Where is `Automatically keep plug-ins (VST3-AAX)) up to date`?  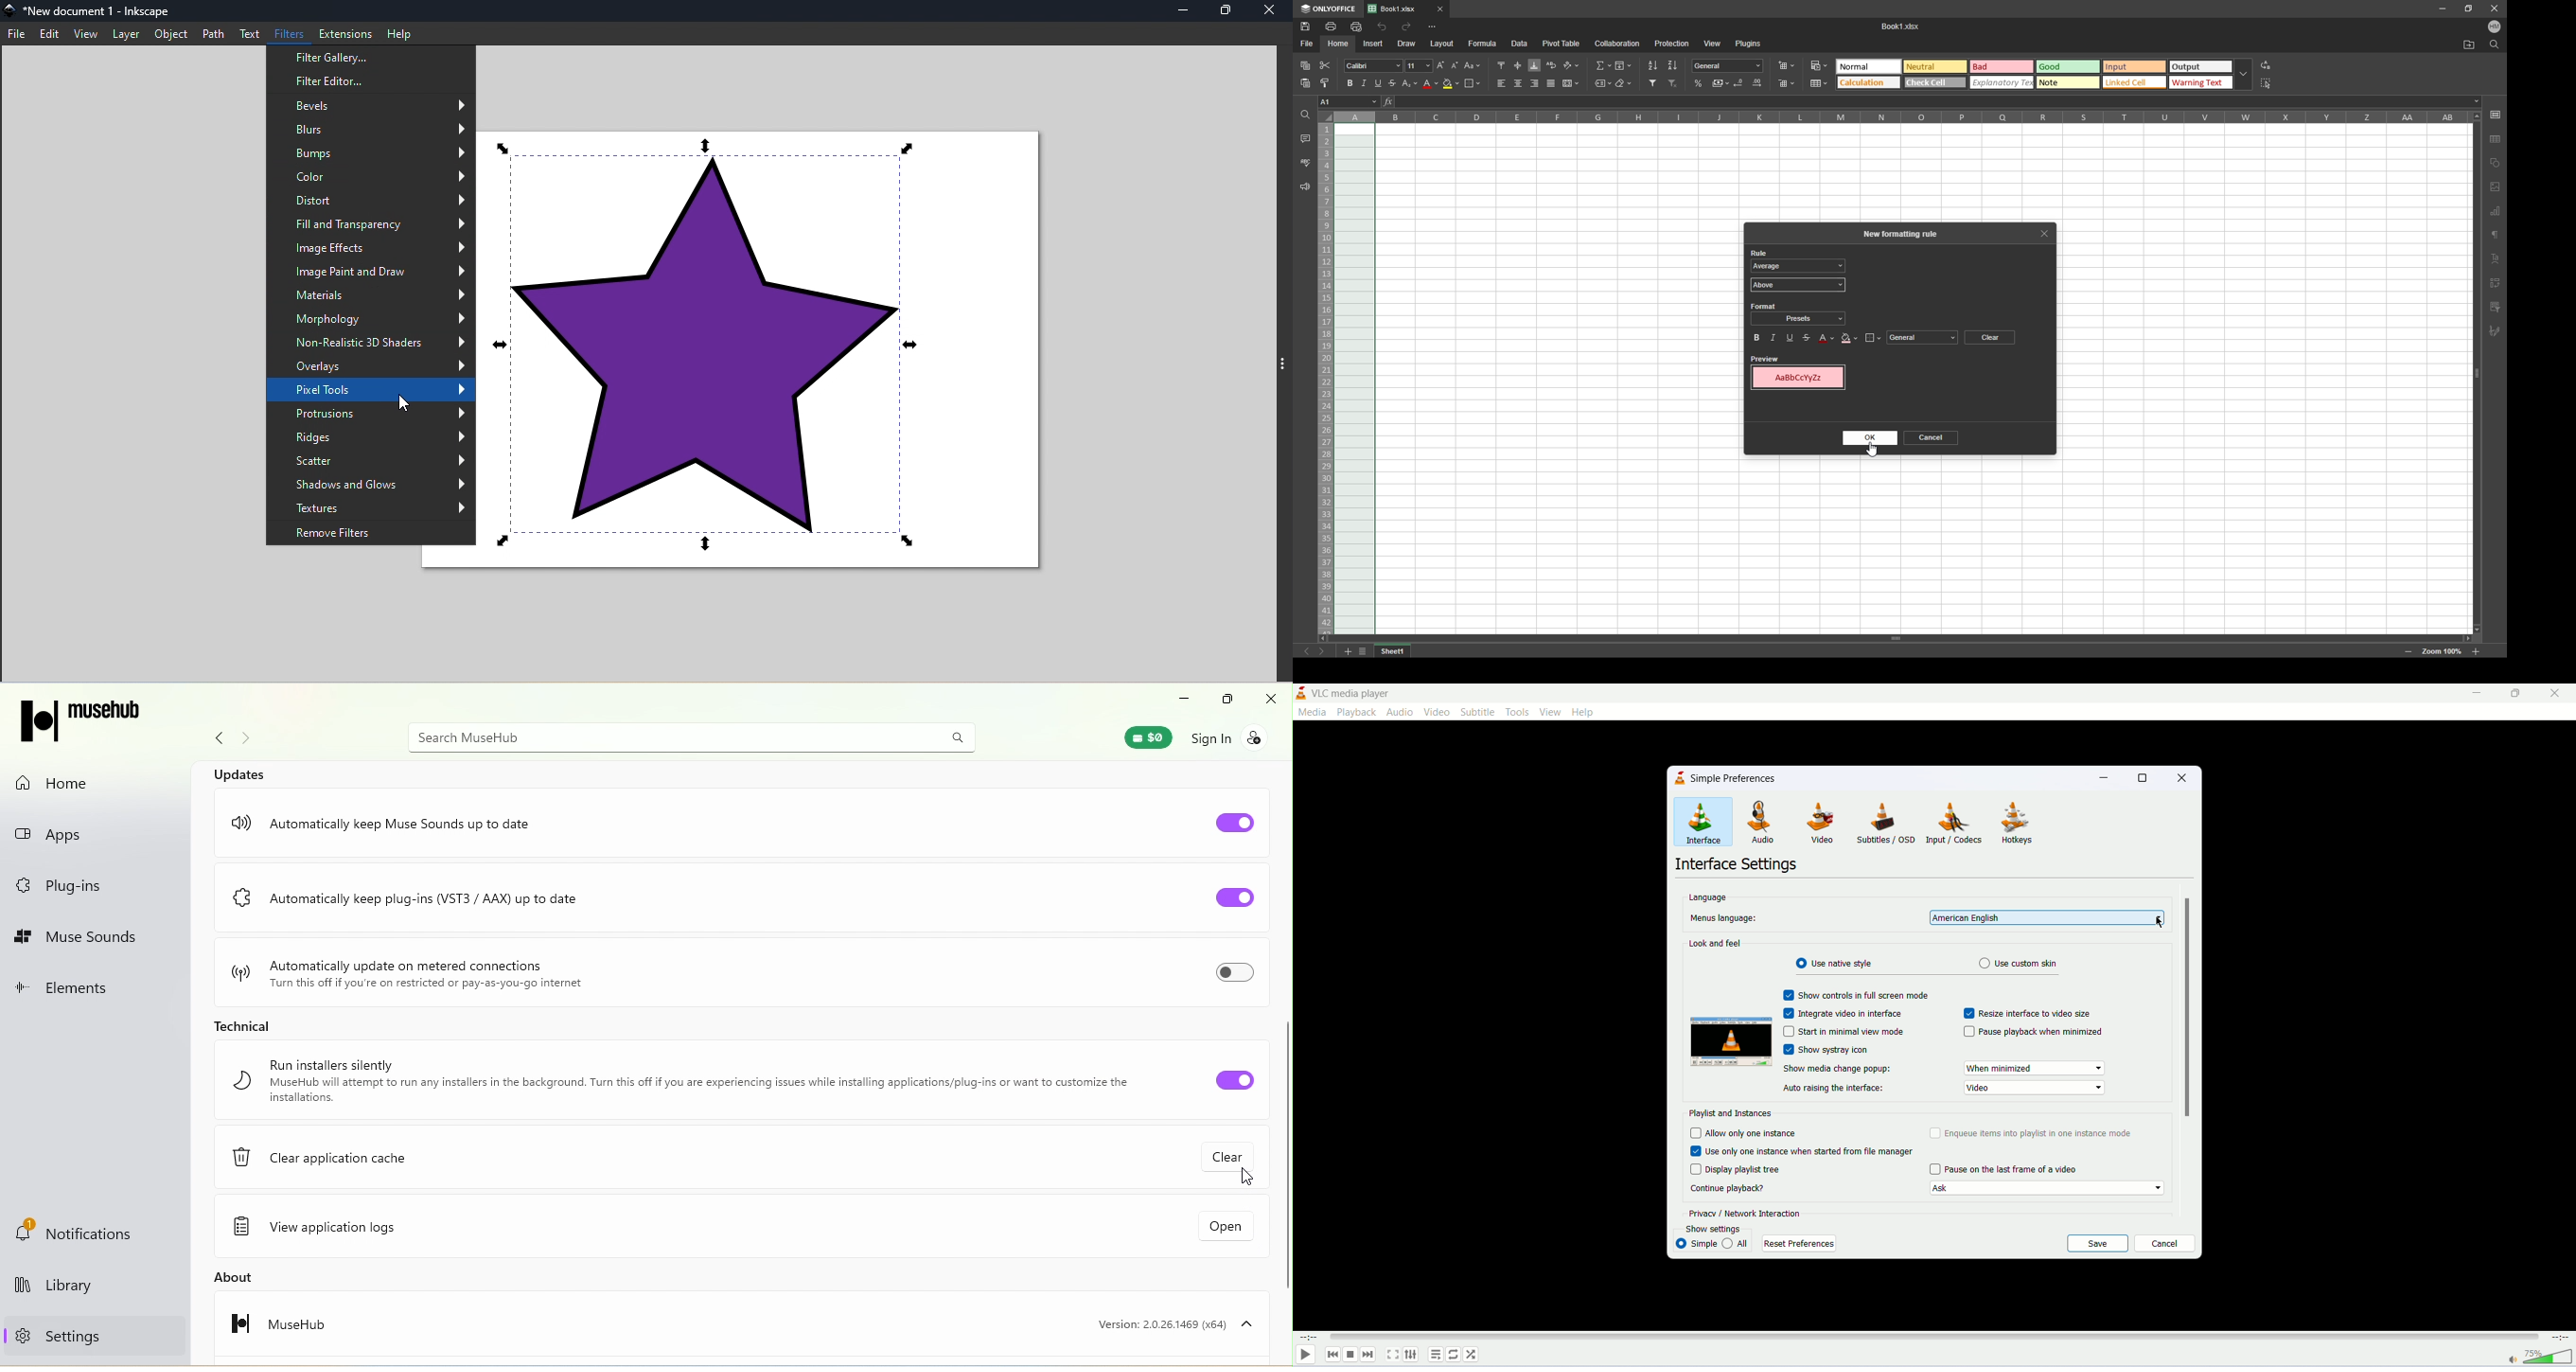 Automatically keep plug-ins (VST3-AAX)) up to date is located at coordinates (456, 903).